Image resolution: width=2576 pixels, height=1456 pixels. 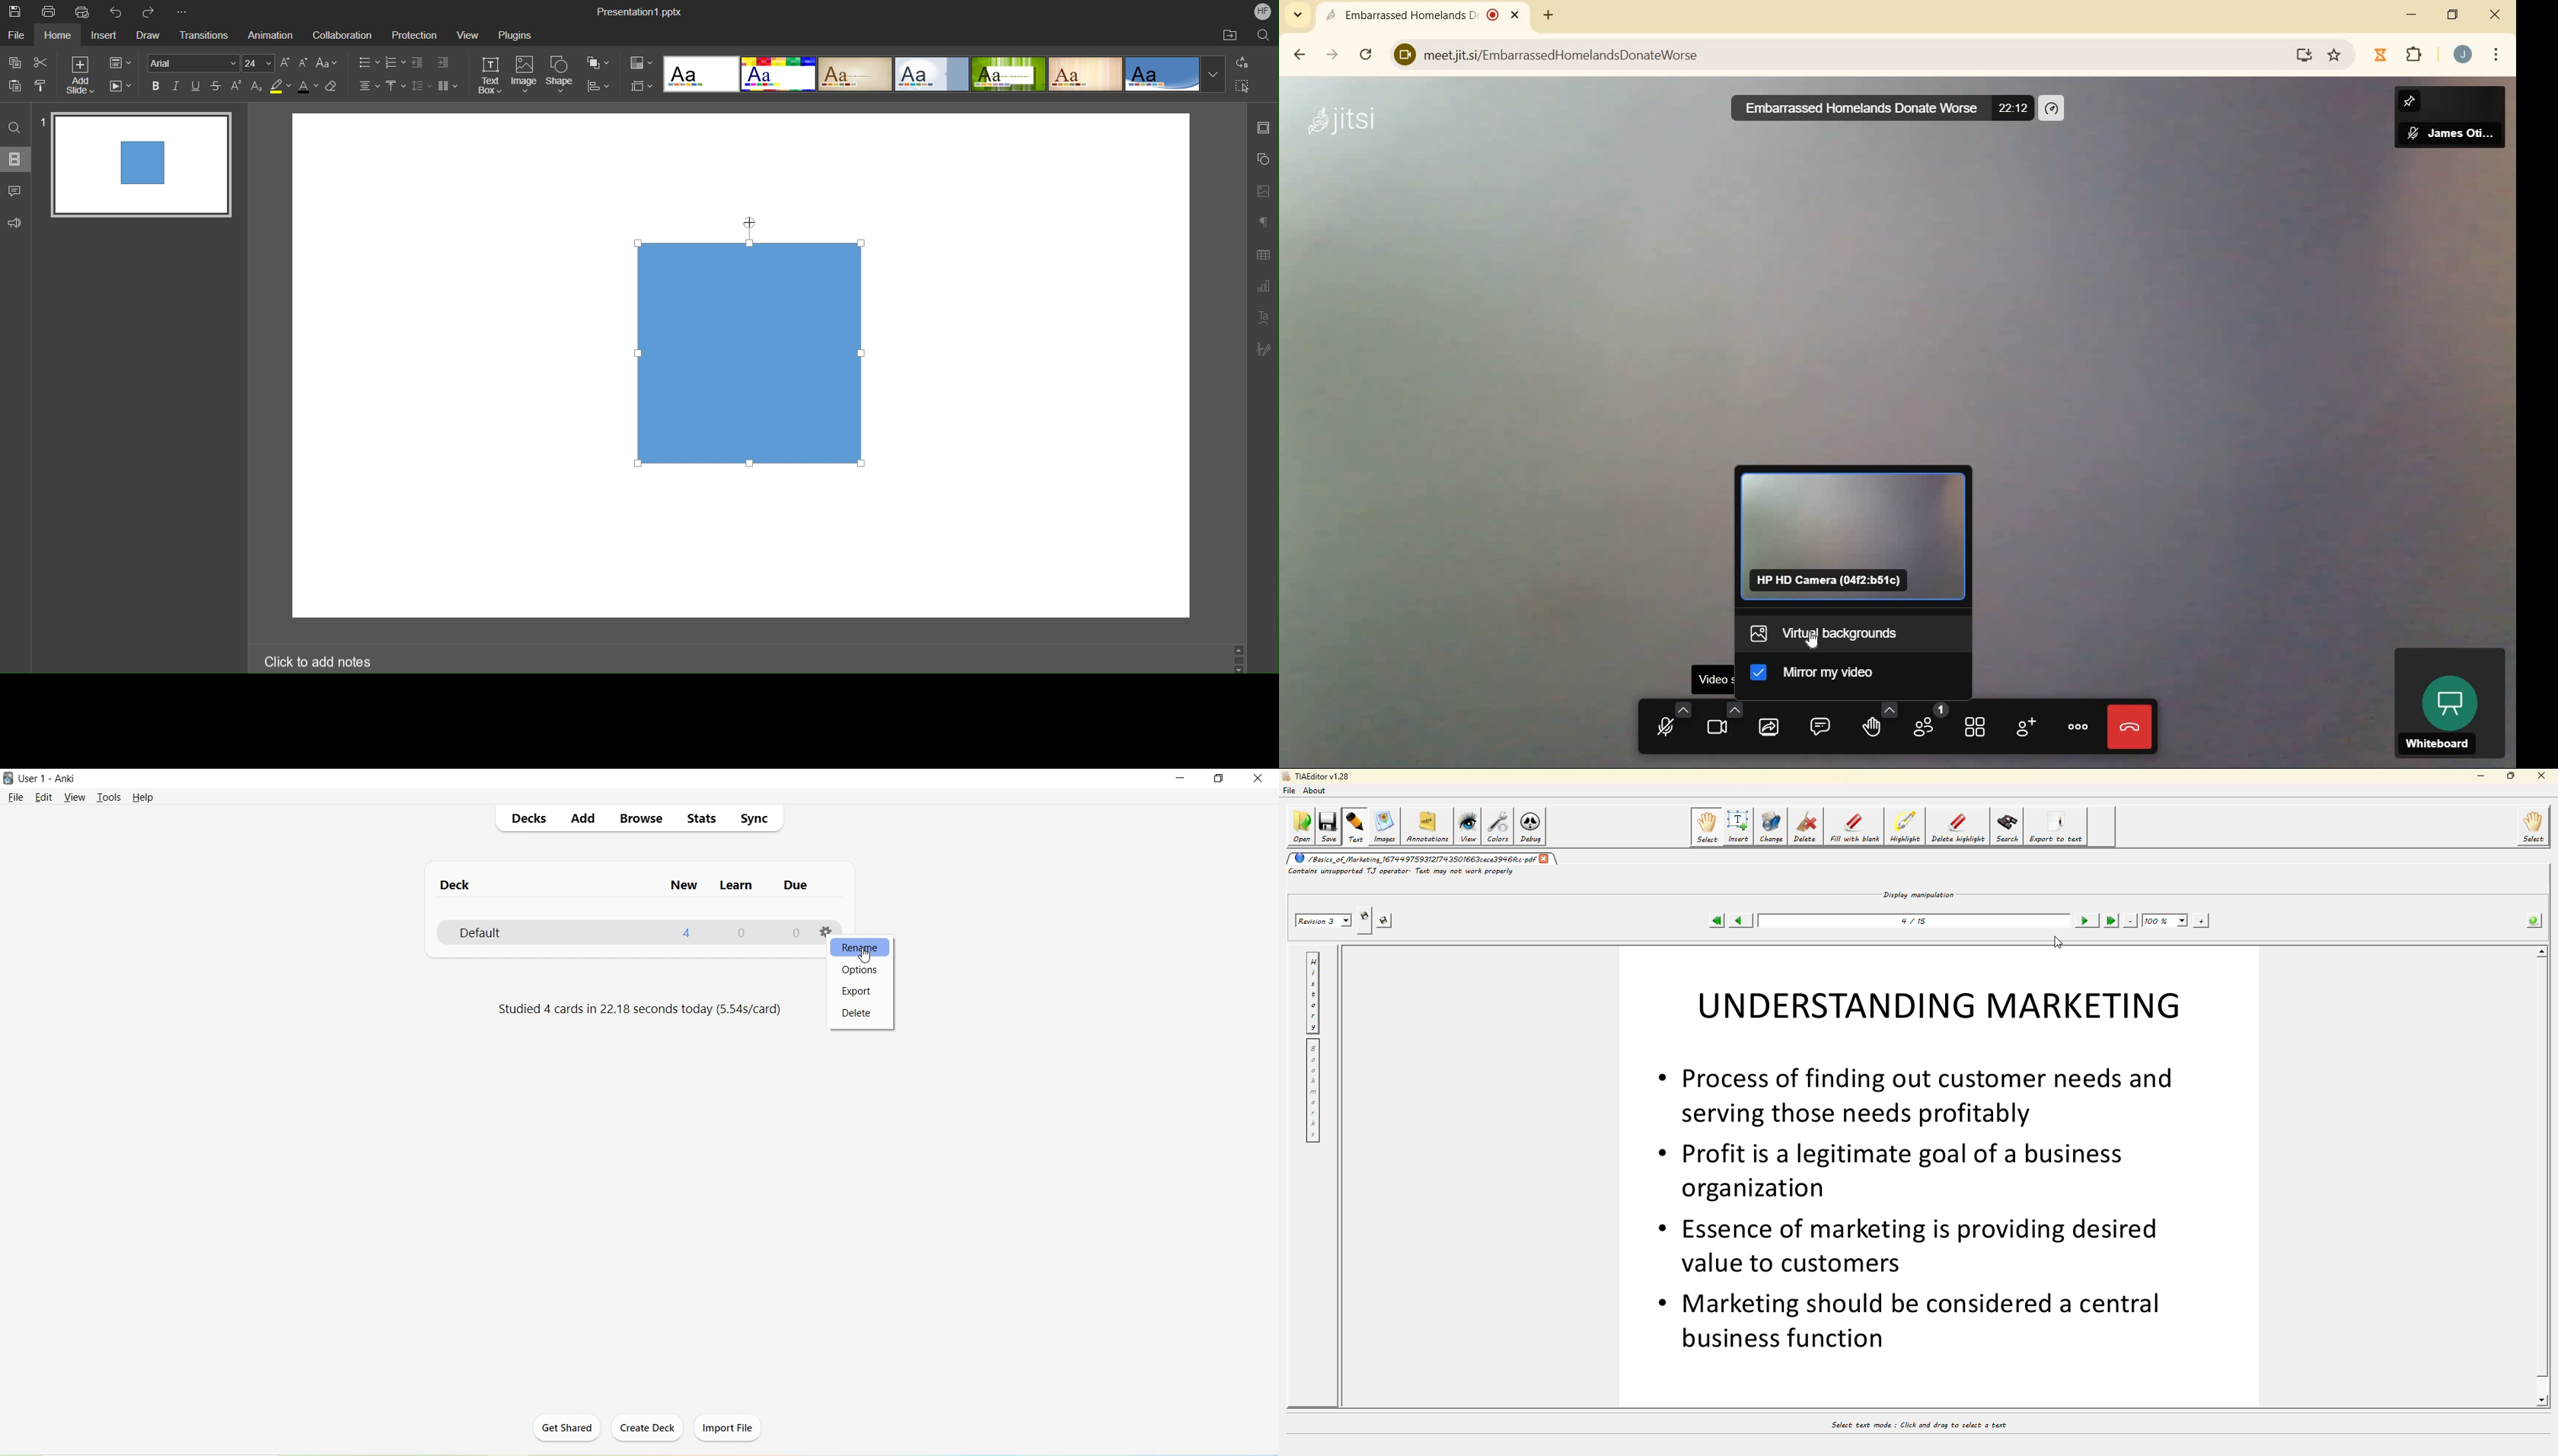 What do you see at coordinates (861, 969) in the screenshot?
I see `Options` at bounding box center [861, 969].